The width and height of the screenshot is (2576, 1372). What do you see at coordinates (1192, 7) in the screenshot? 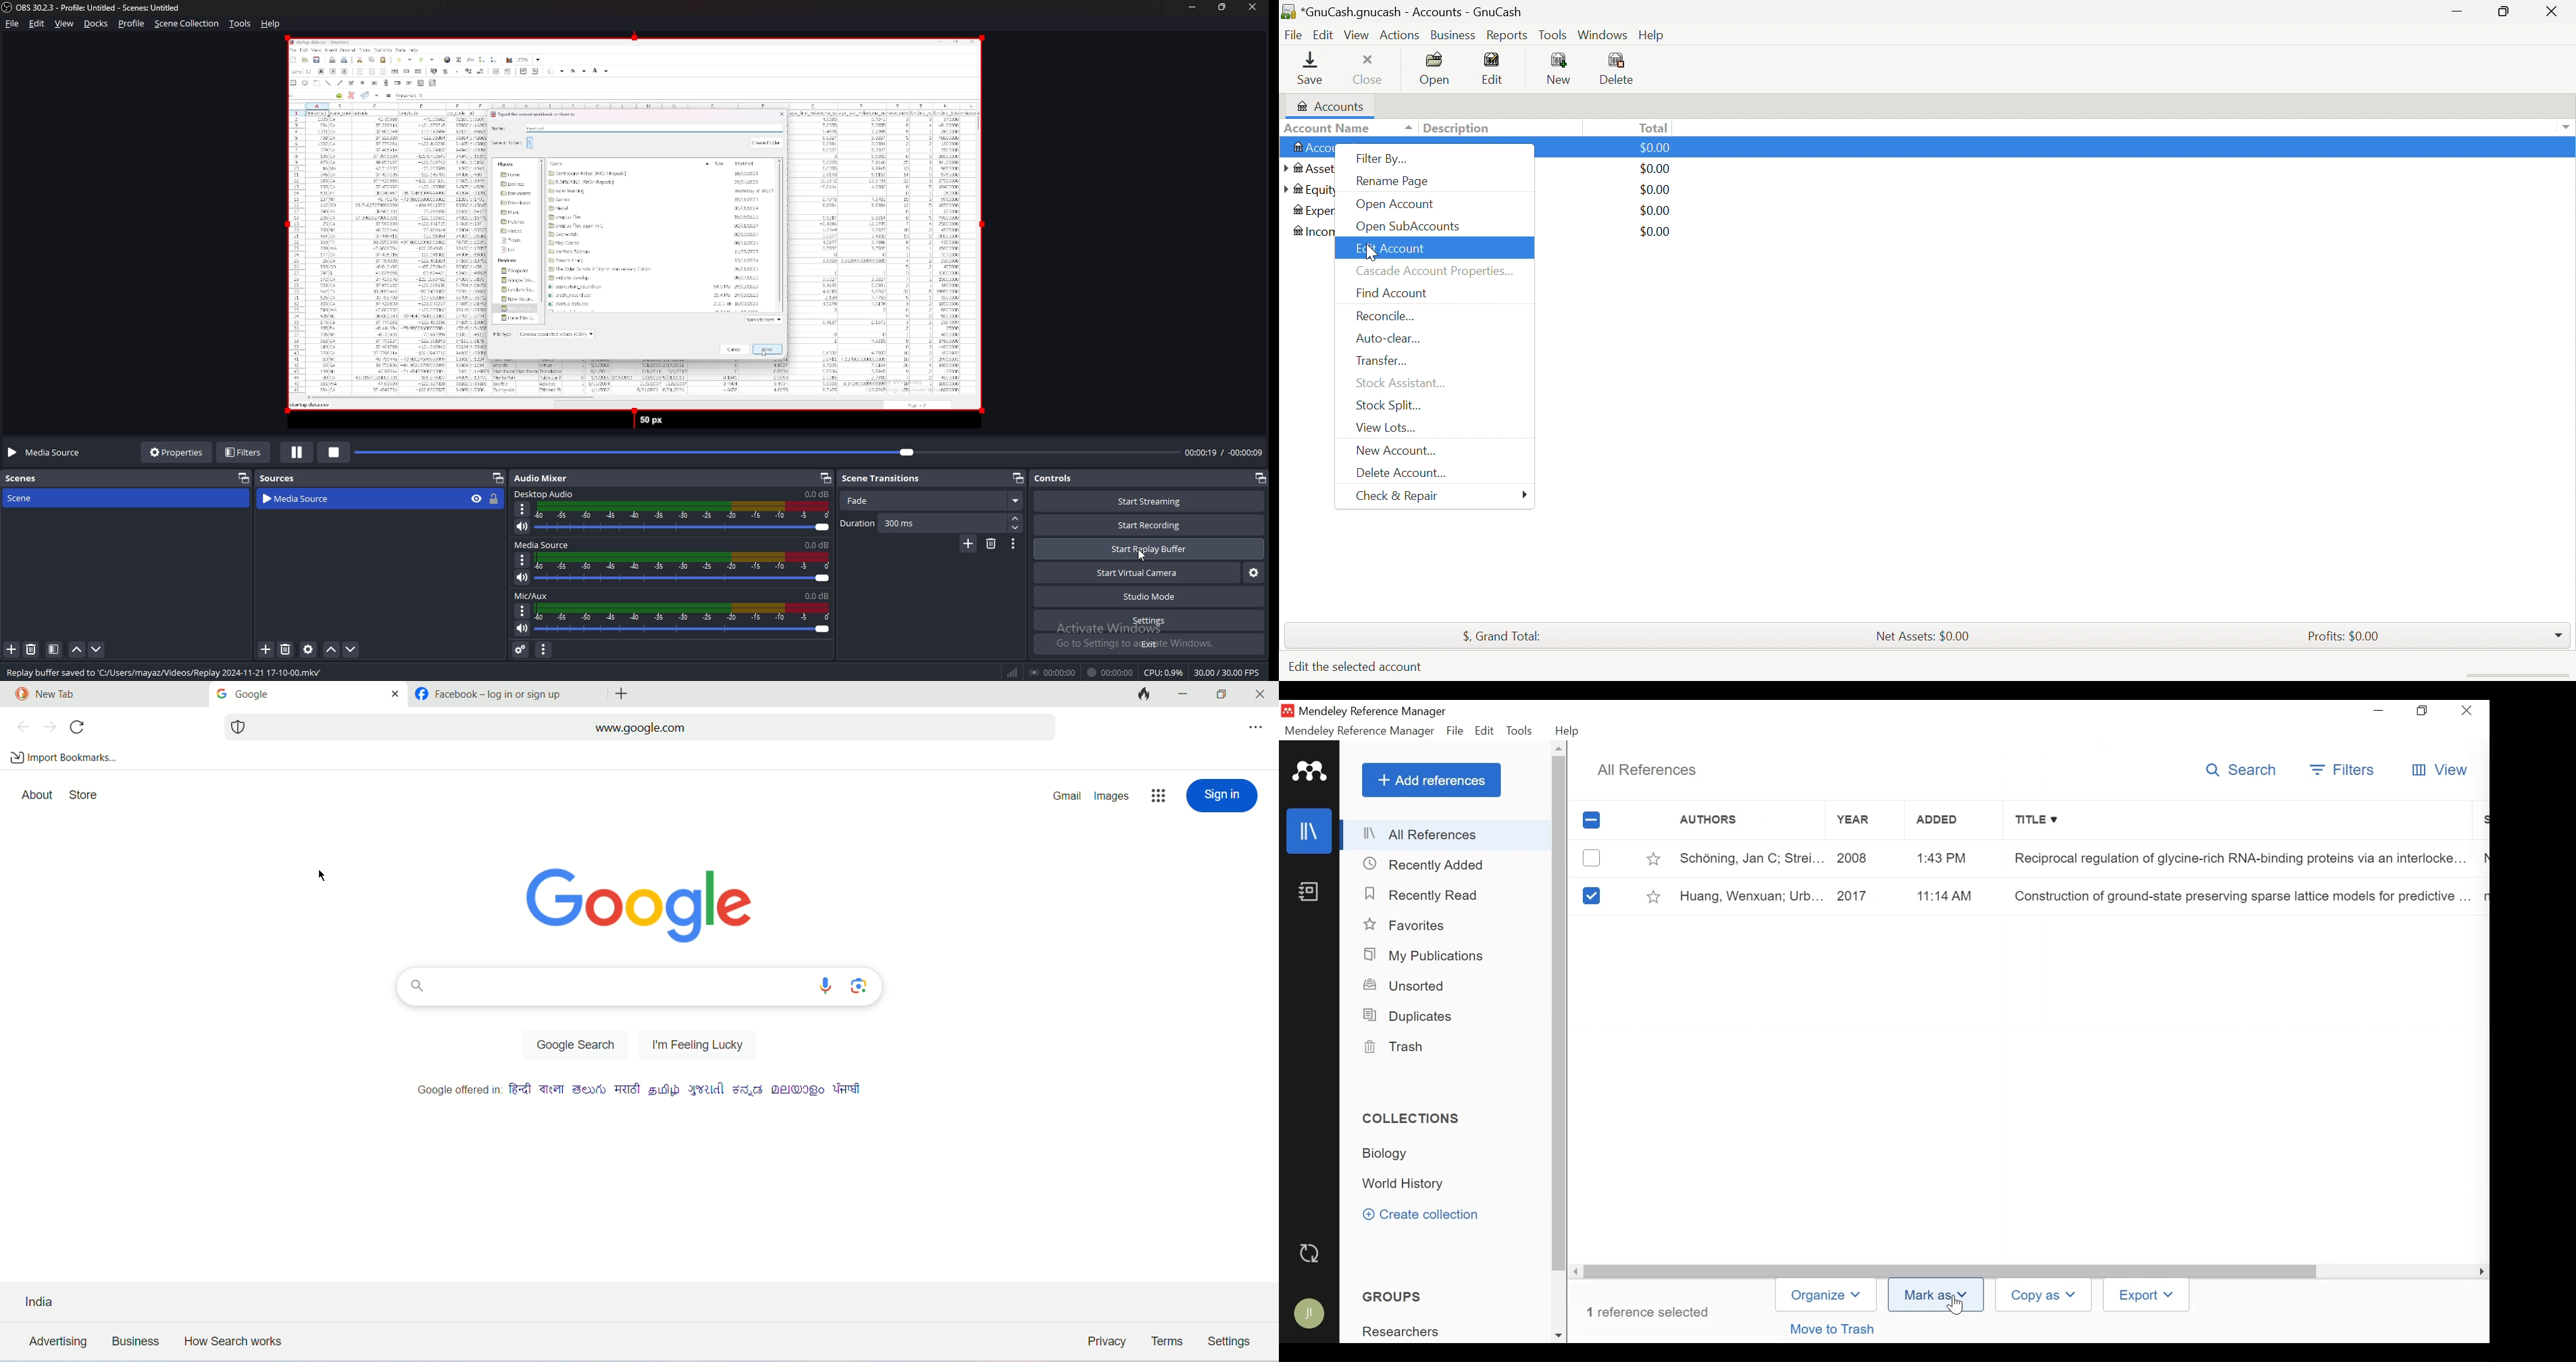
I see `minimize` at bounding box center [1192, 7].